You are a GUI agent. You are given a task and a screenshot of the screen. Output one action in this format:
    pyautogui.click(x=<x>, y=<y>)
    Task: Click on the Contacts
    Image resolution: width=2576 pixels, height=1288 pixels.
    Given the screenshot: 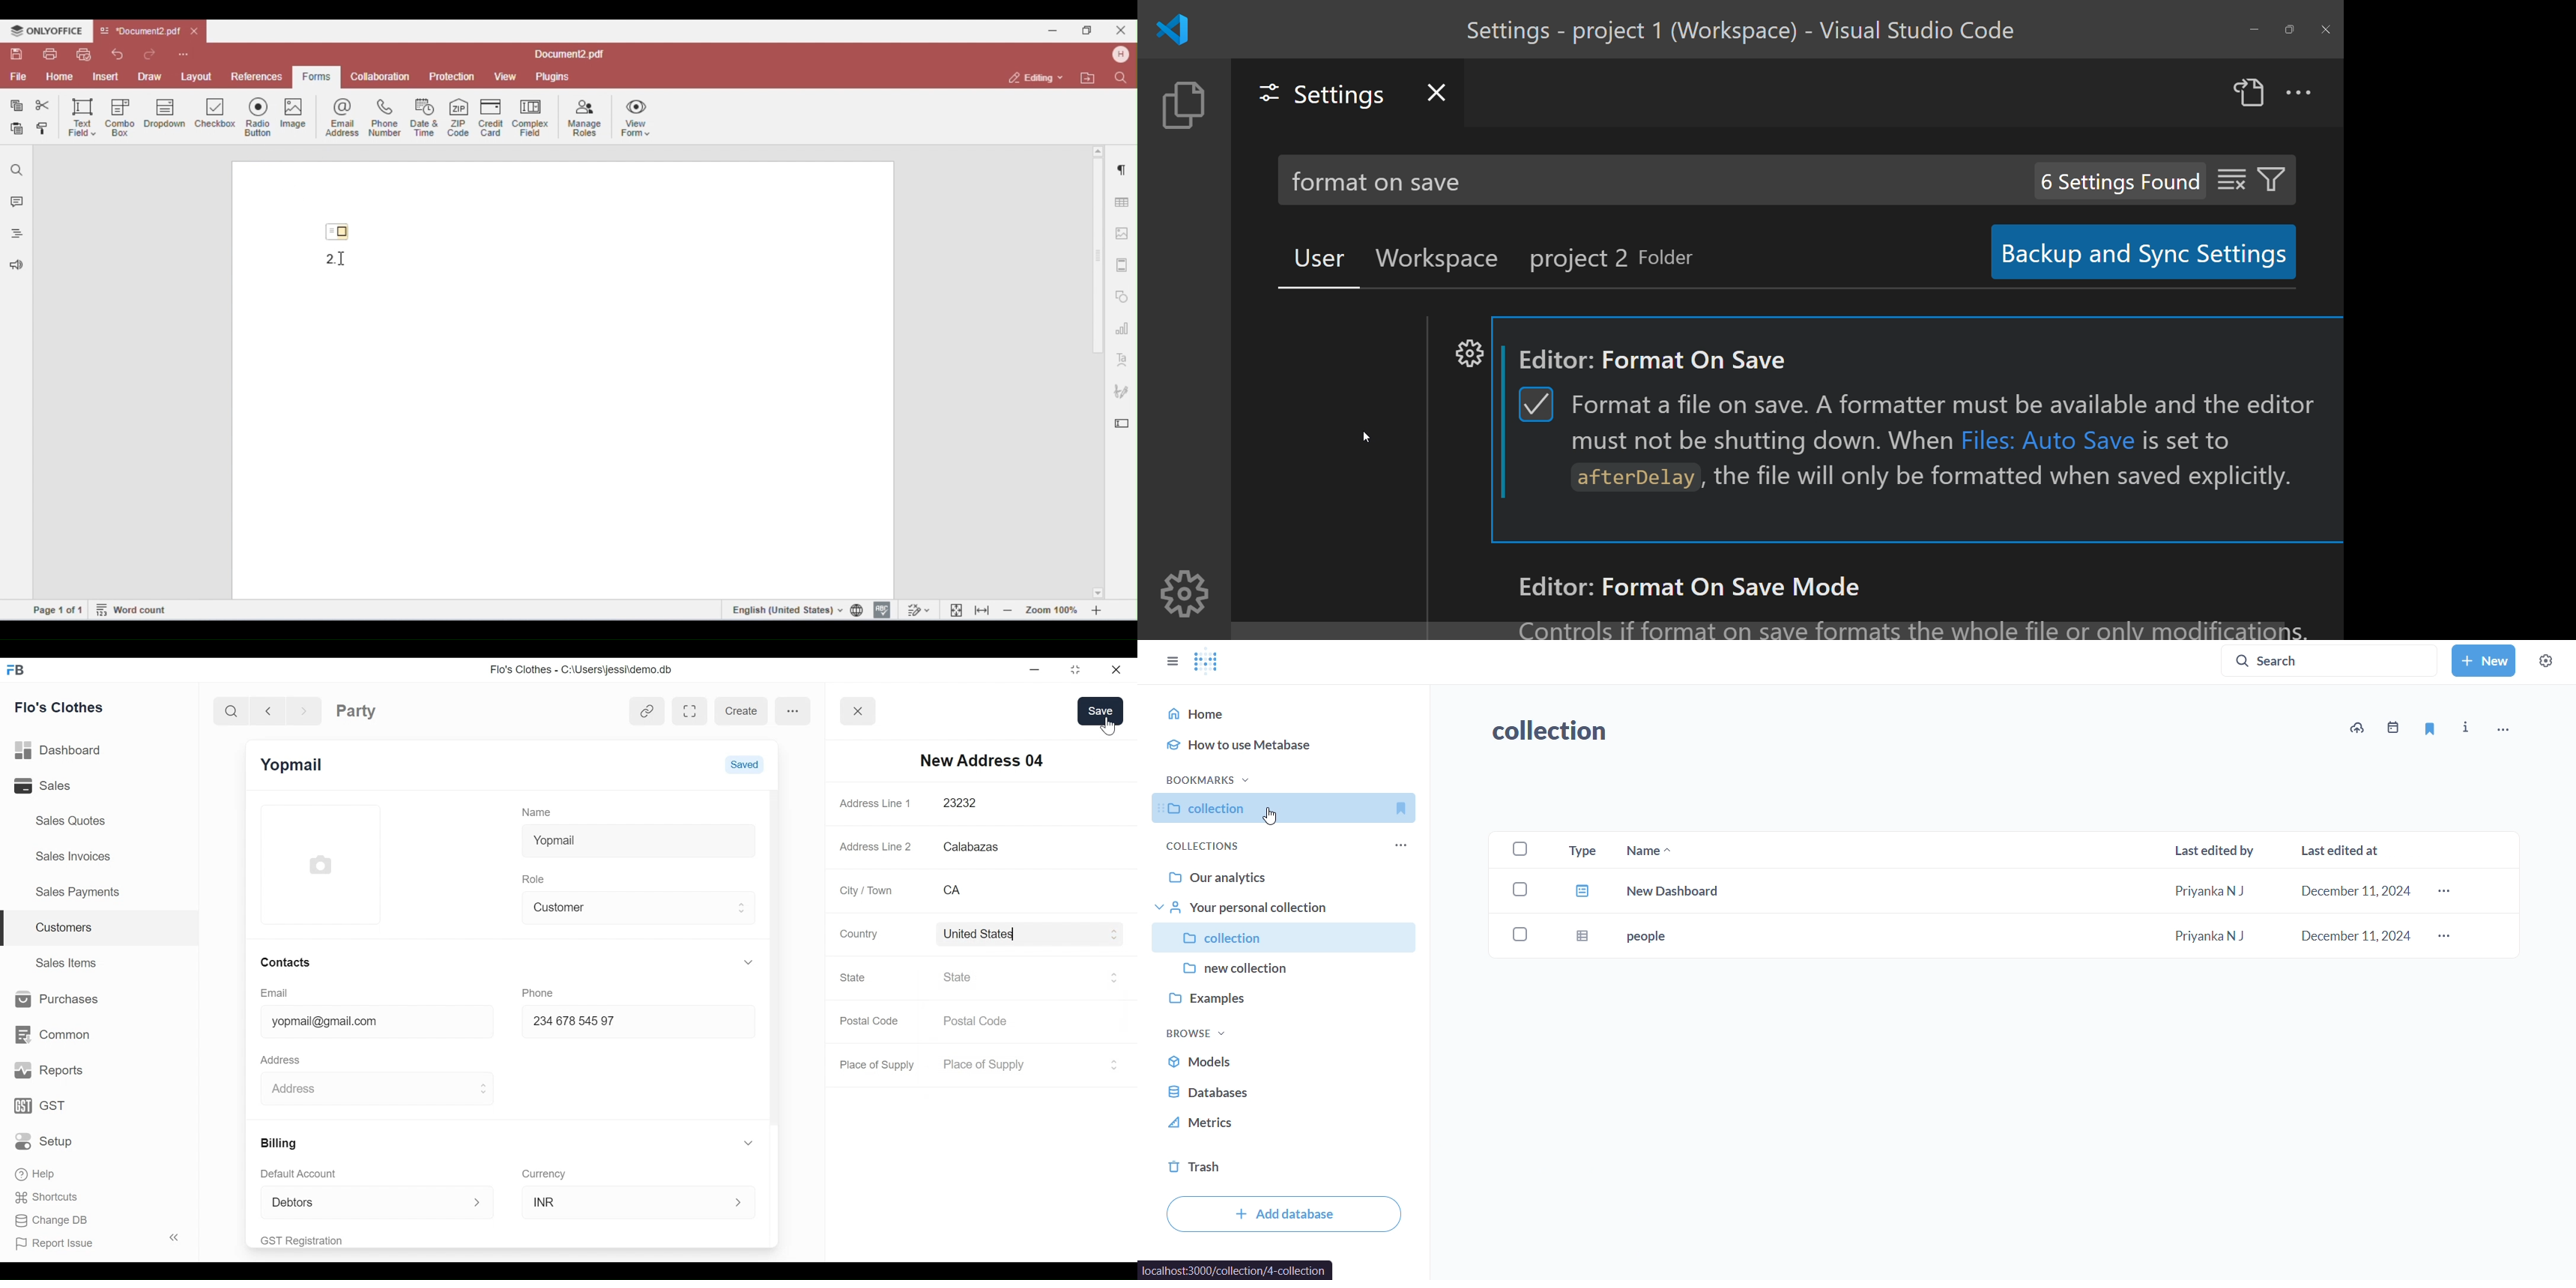 What is the action you would take?
    pyautogui.click(x=284, y=962)
    